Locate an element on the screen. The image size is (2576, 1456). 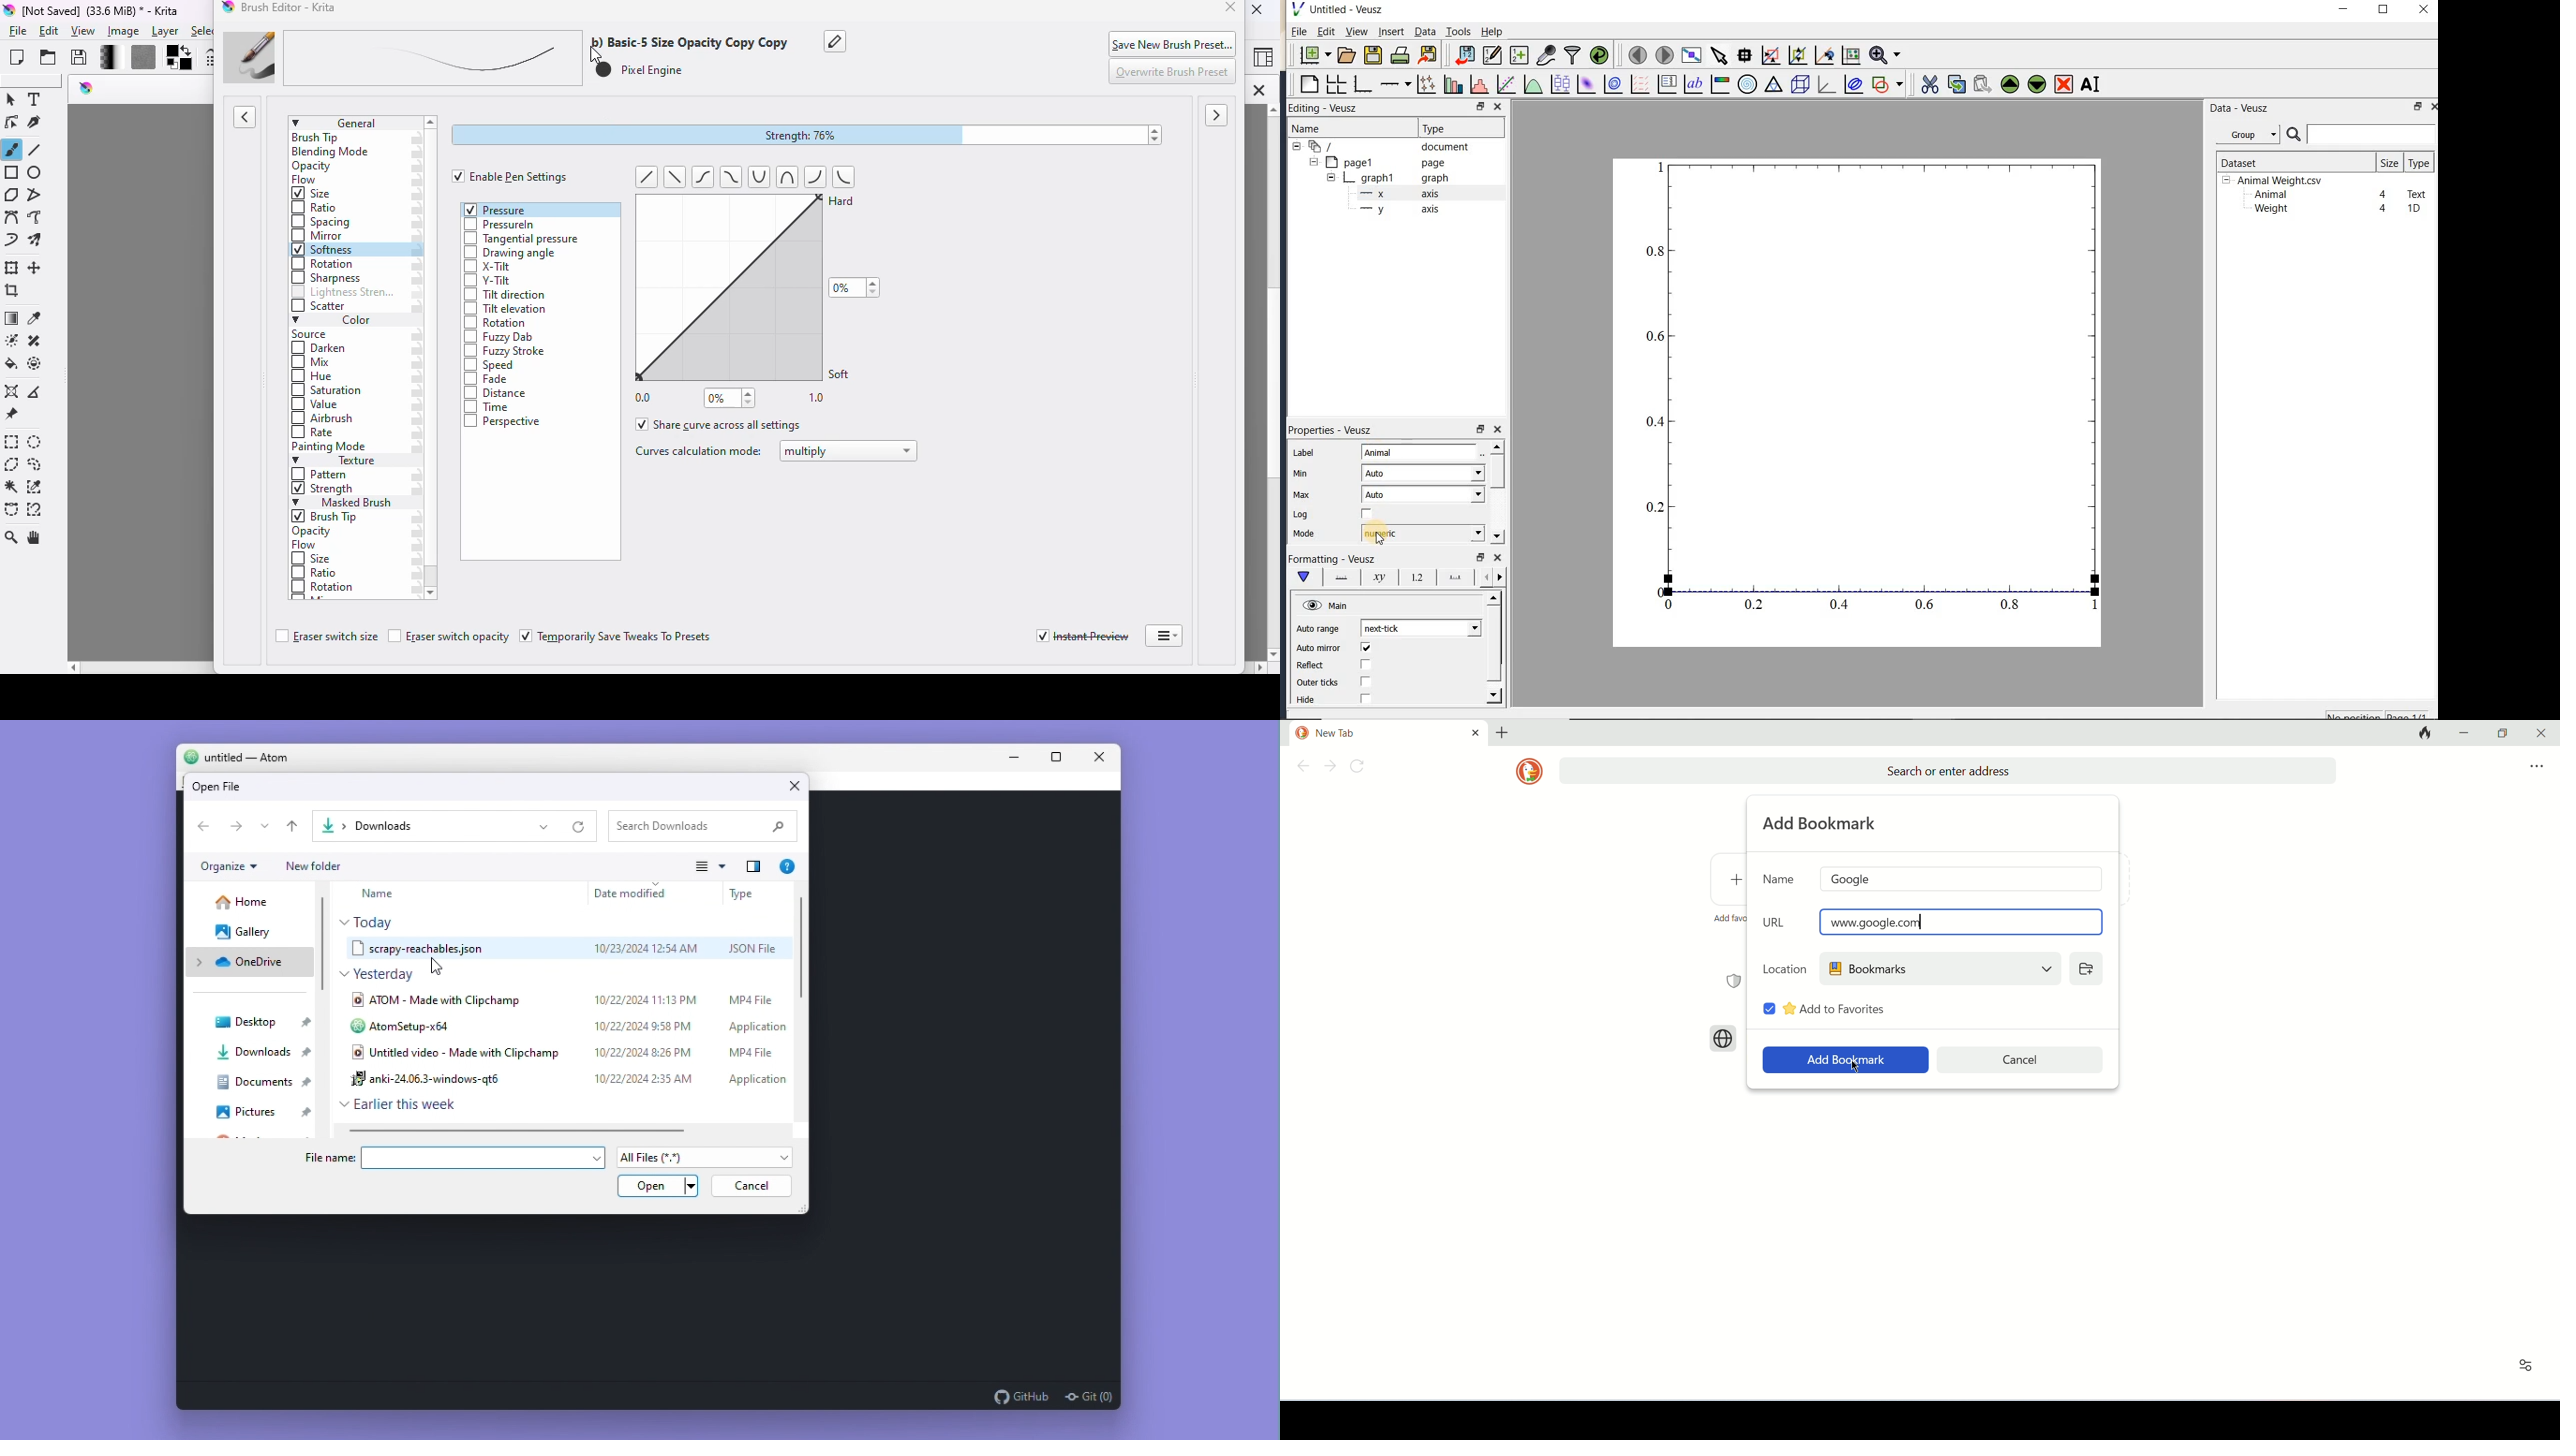
tild is located at coordinates (705, 176).